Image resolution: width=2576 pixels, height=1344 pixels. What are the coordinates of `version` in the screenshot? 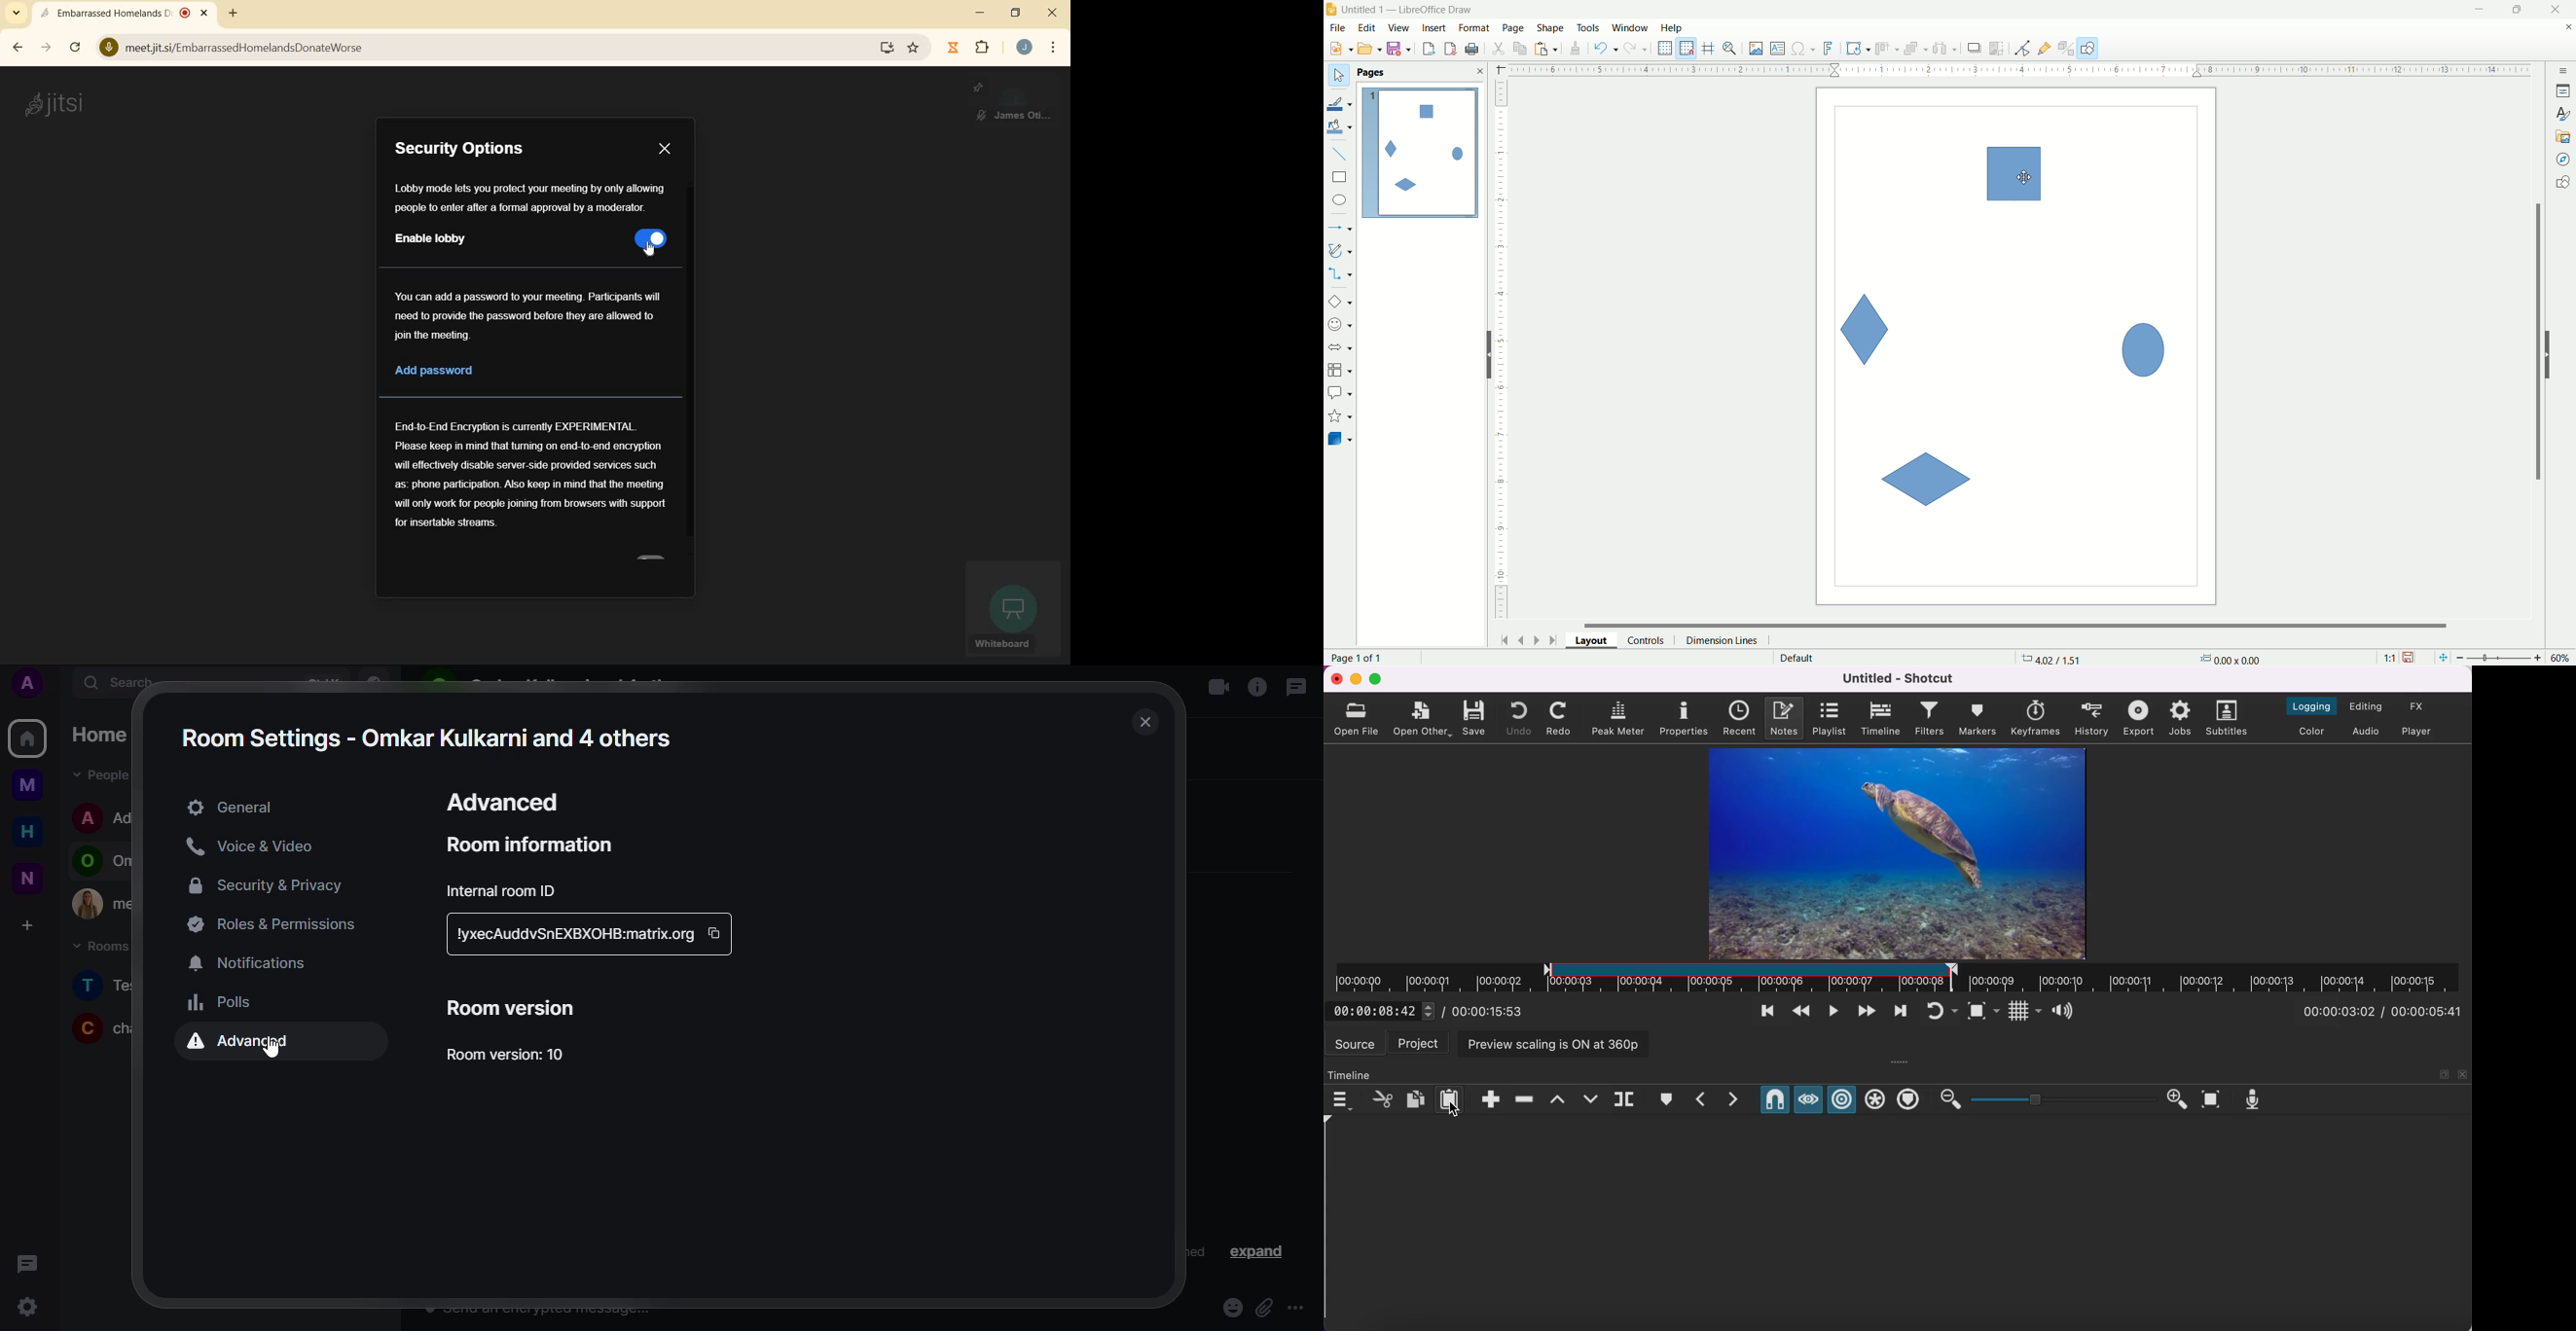 It's located at (515, 1008).